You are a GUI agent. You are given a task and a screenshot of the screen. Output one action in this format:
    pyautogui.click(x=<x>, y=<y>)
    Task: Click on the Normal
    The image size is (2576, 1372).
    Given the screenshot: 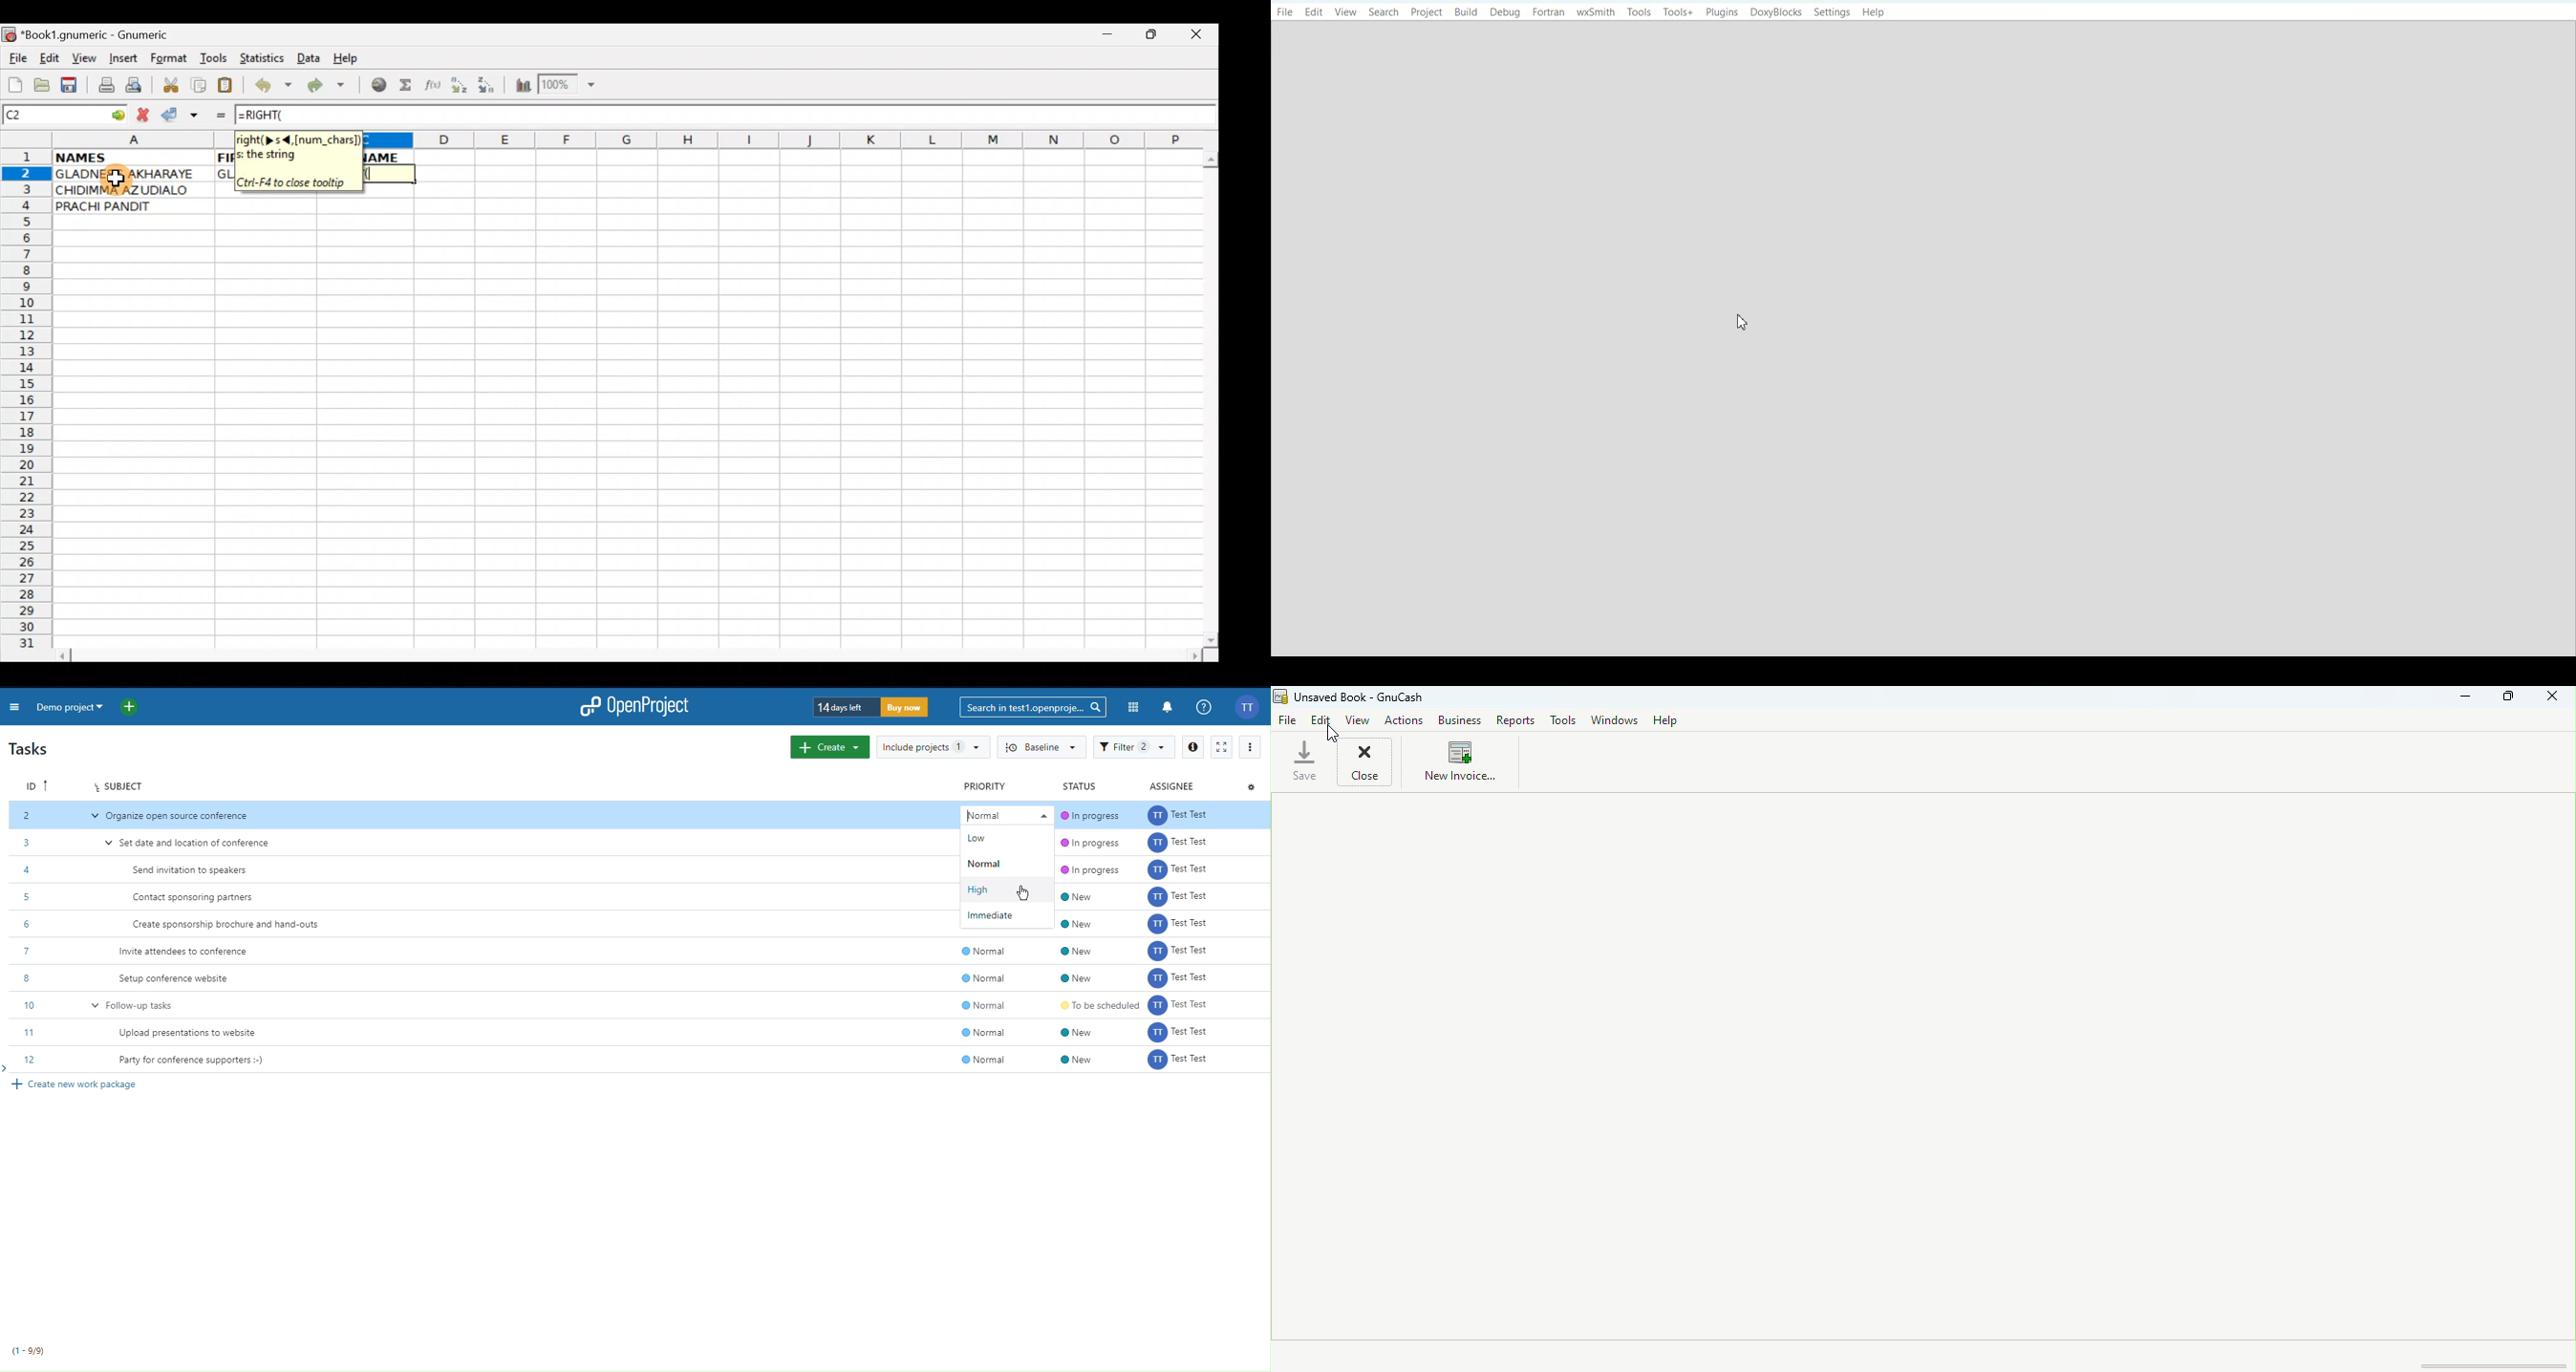 What is the action you would take?
    pyautogui.click(x=1005, y=813)
    